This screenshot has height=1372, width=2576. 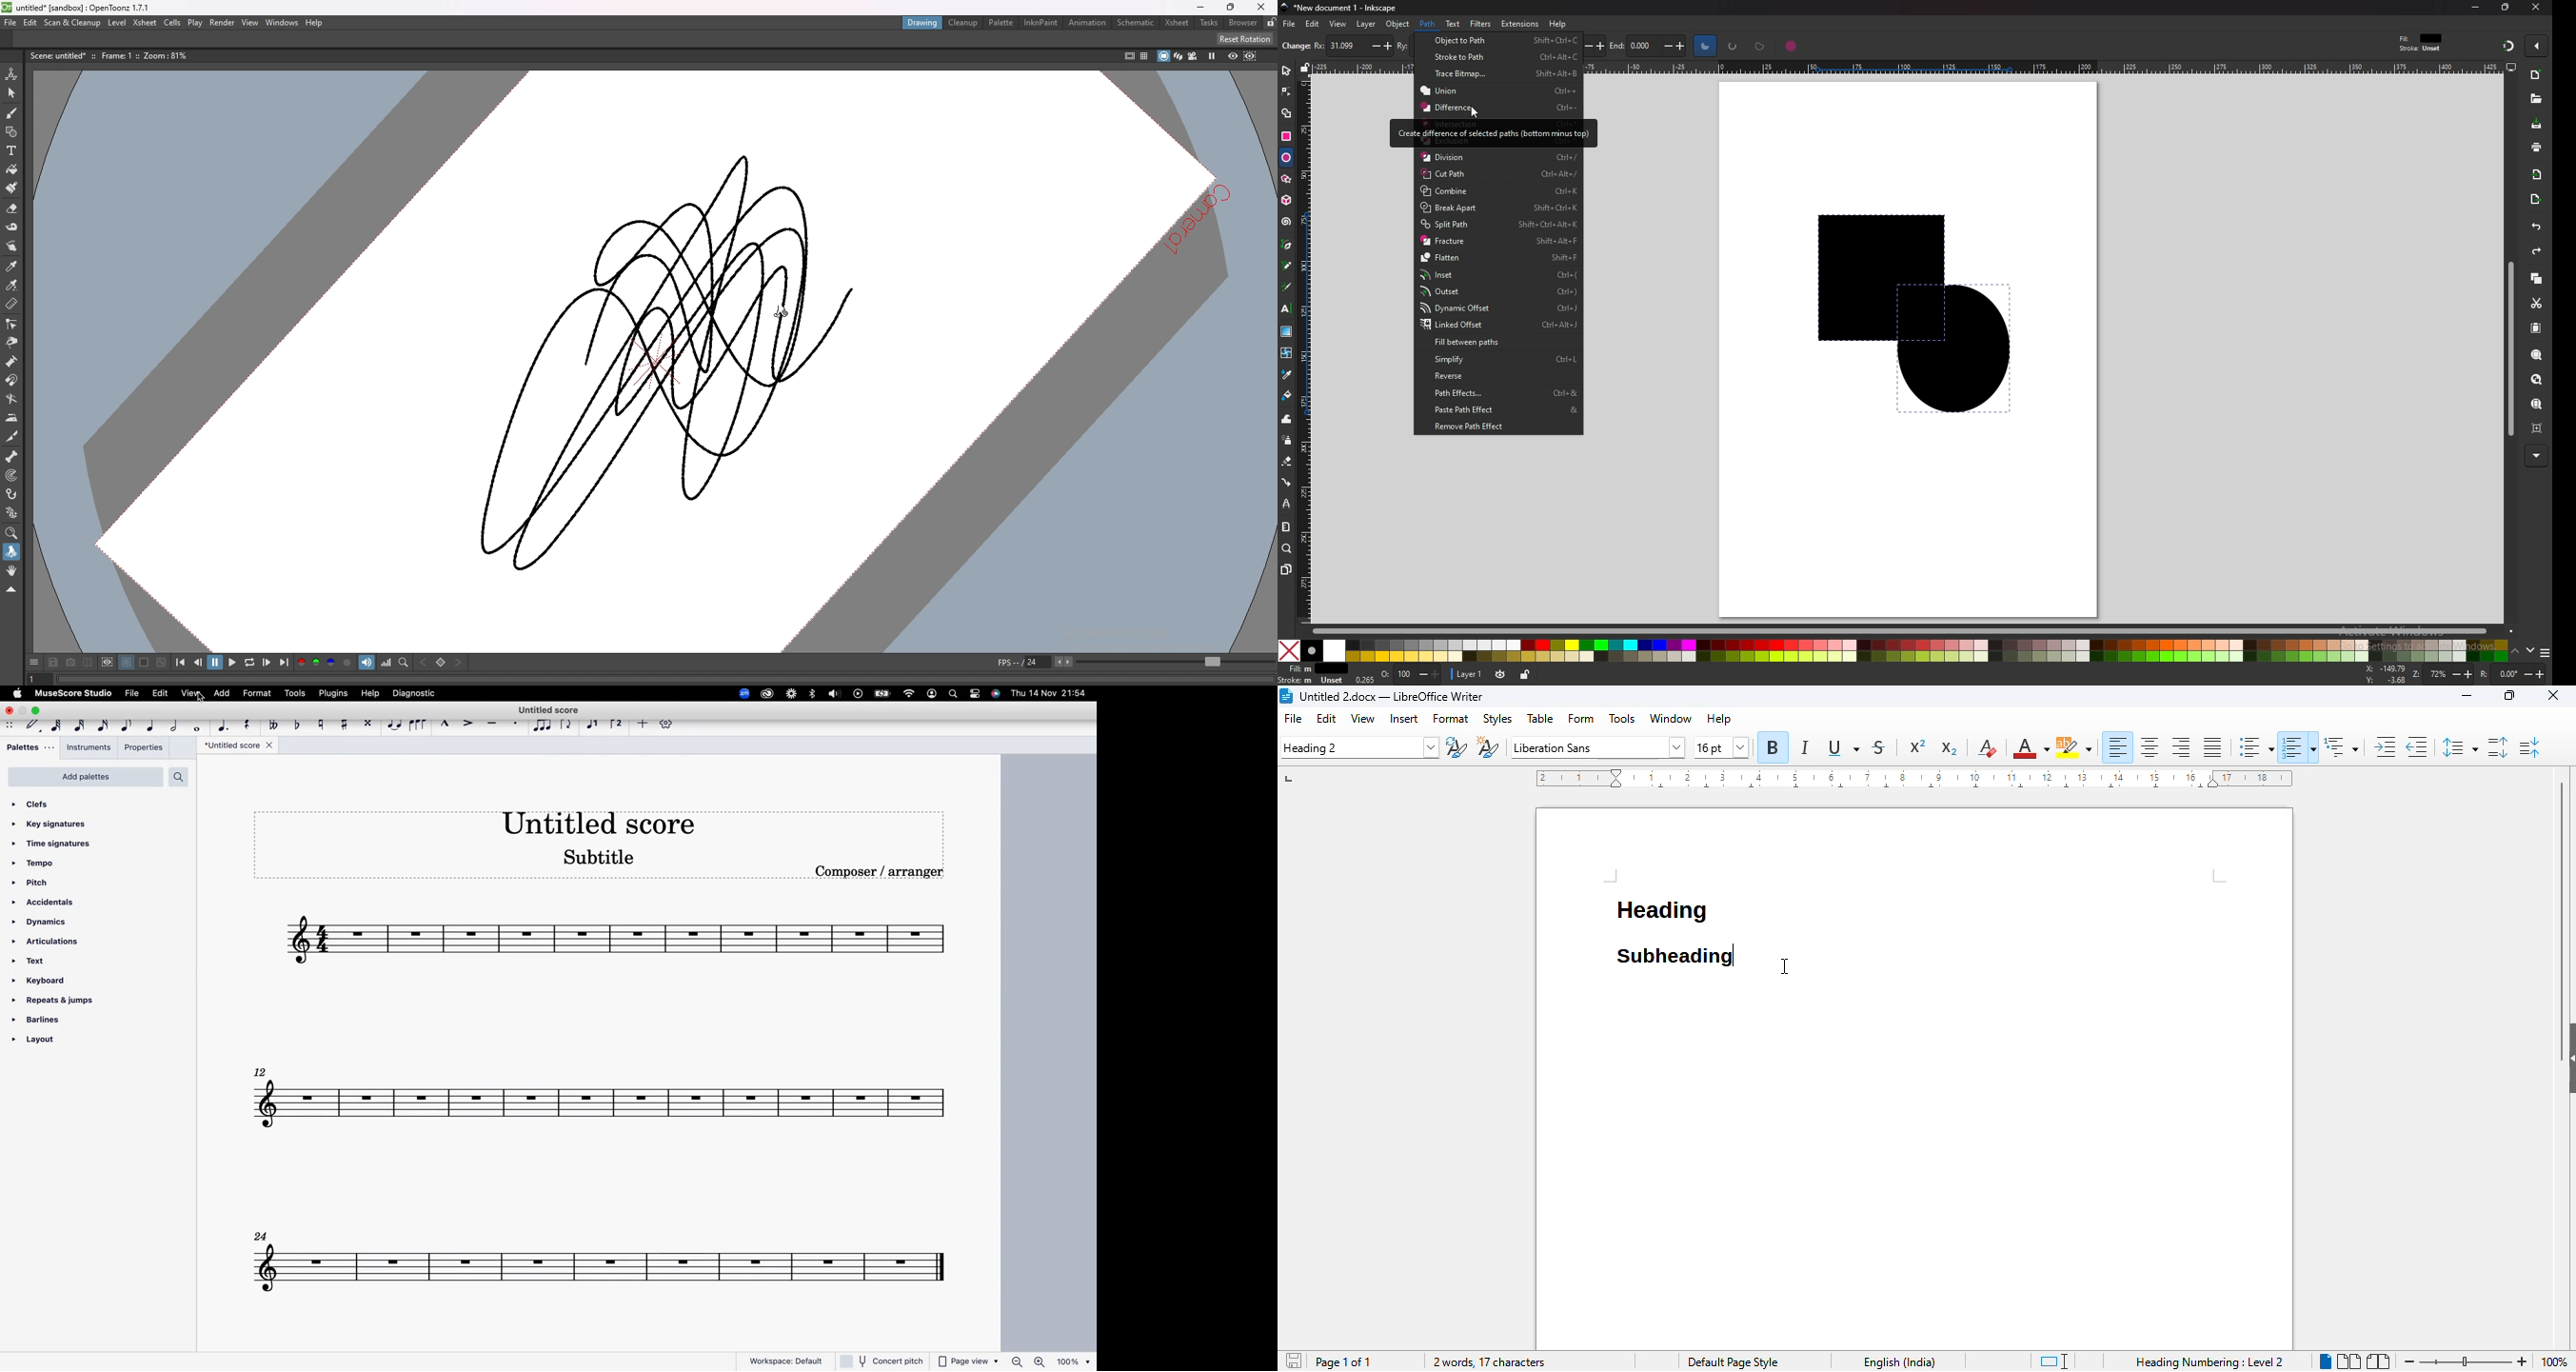 I want to click on voice 1, so click(x=591, y=726).